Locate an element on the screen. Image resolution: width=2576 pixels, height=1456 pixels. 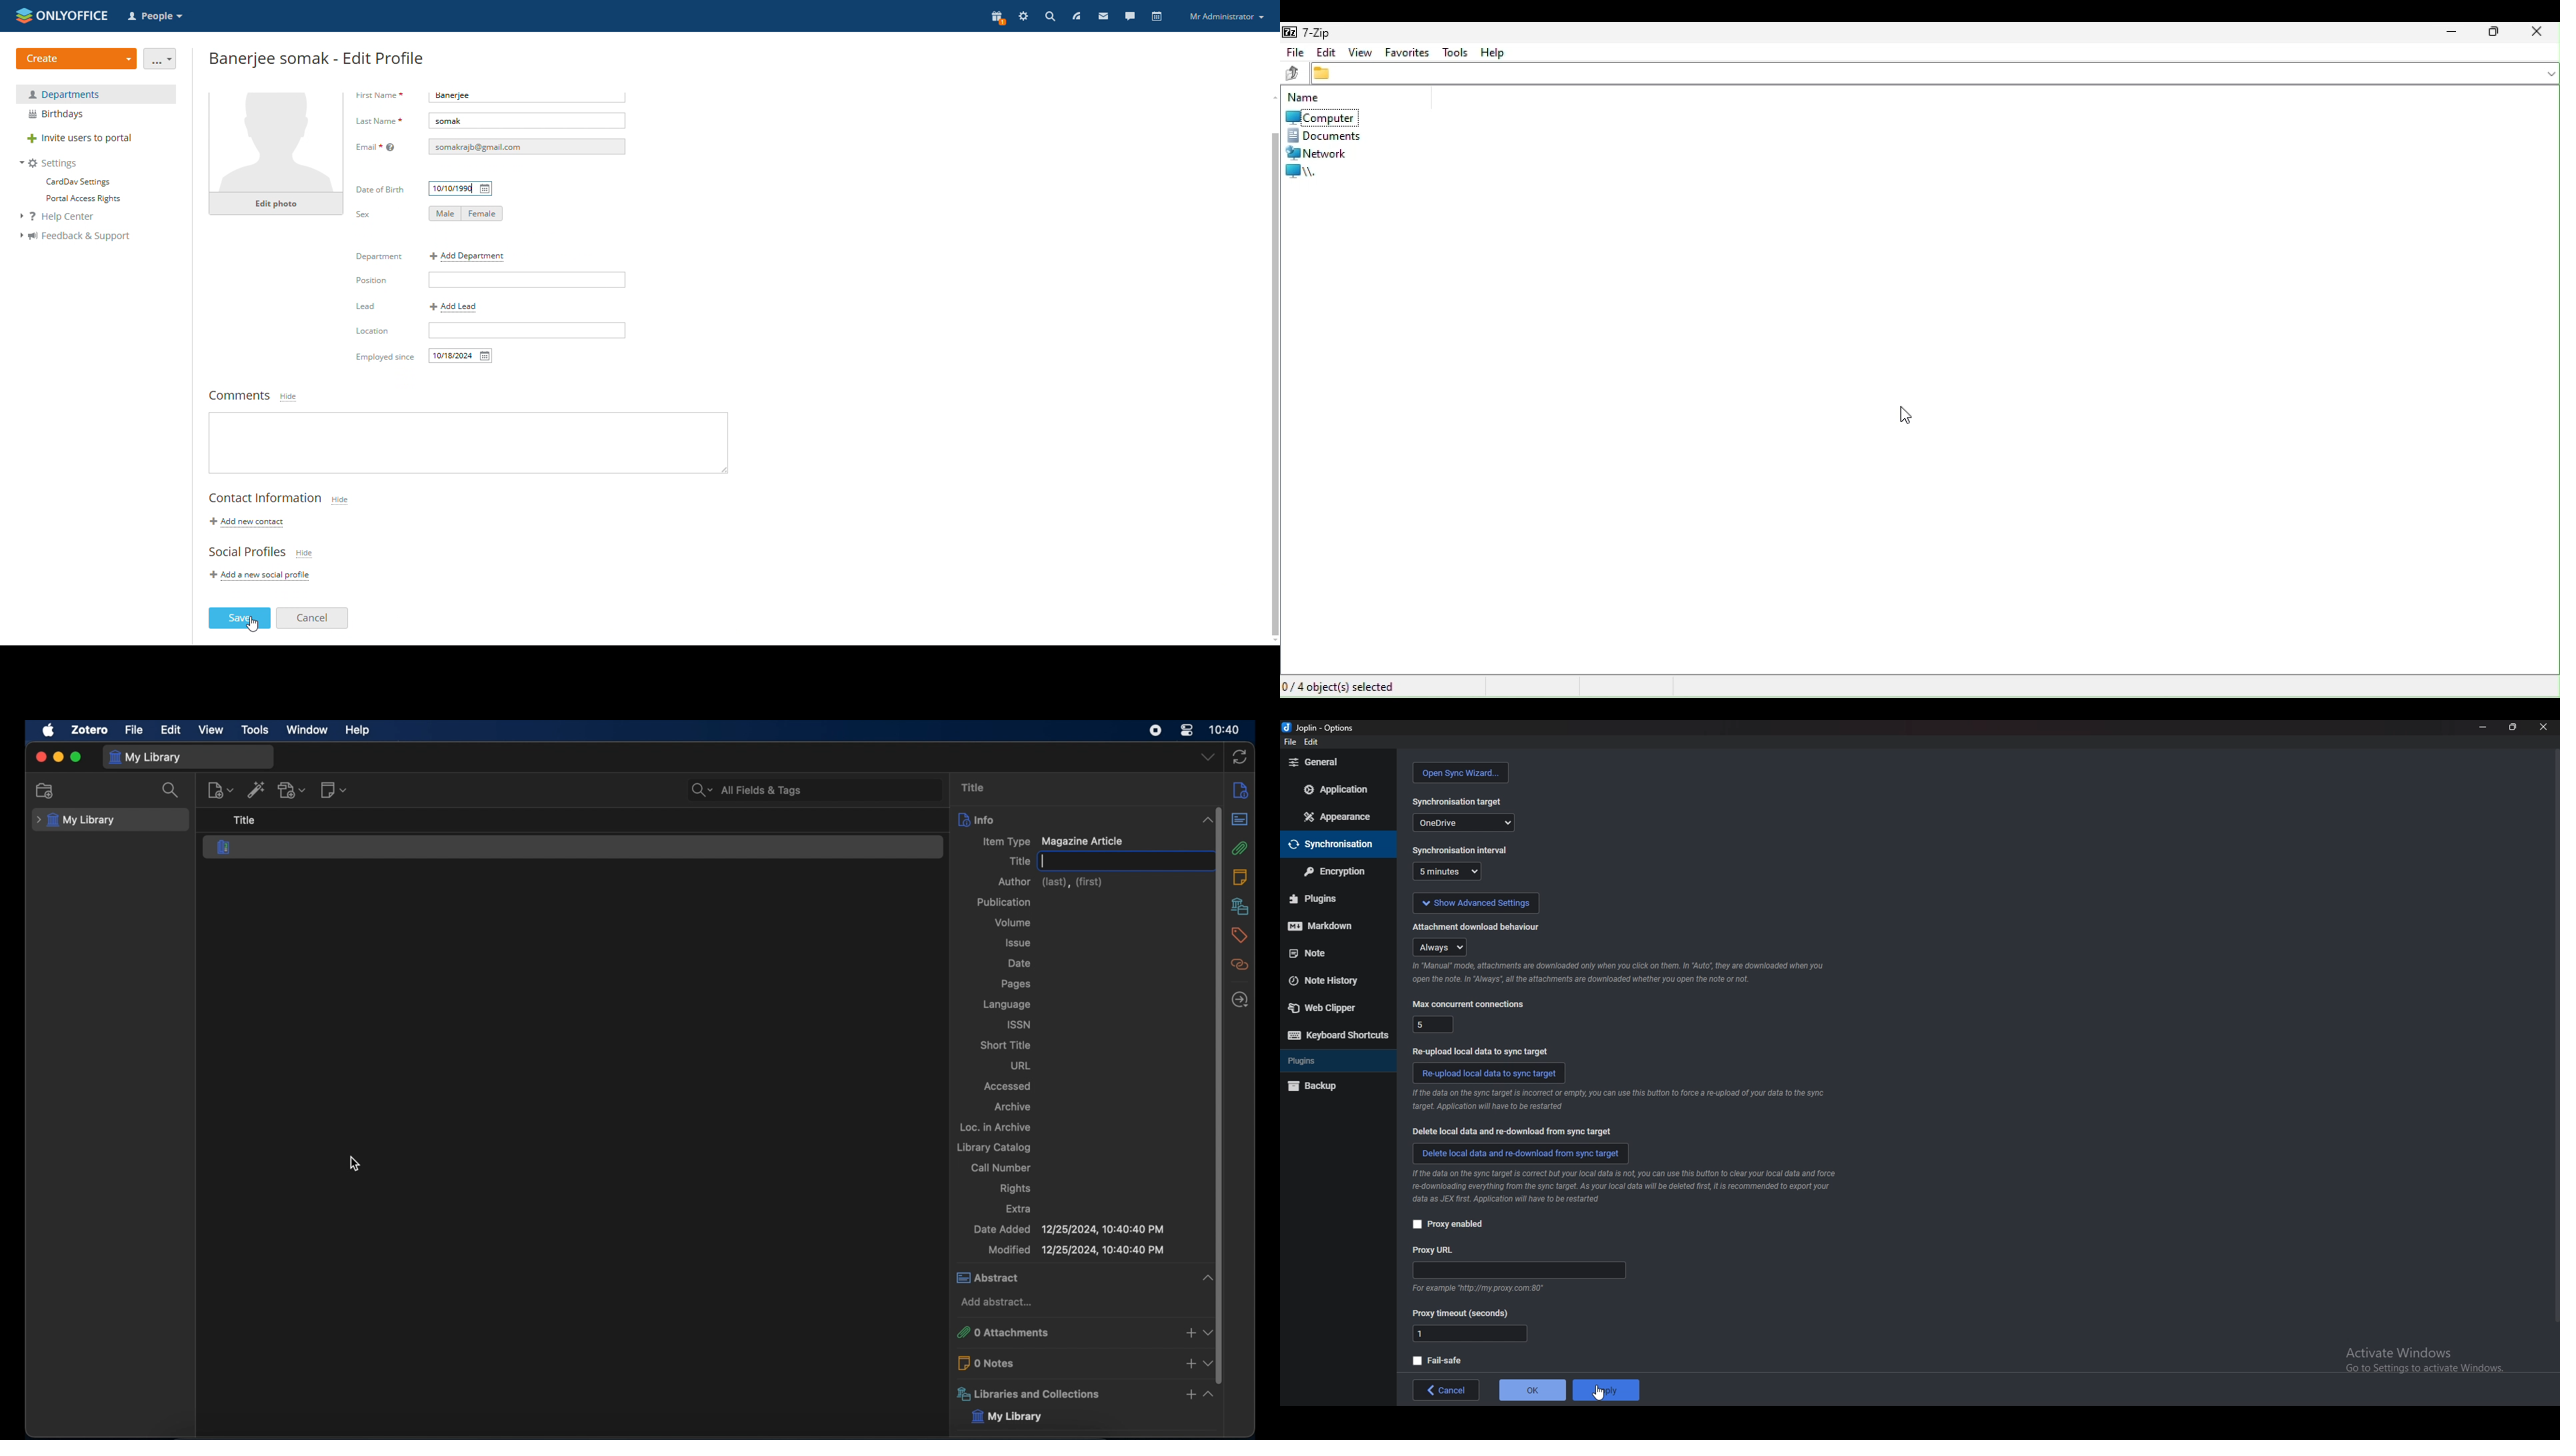
sync is located at coordinates (1240, 758).